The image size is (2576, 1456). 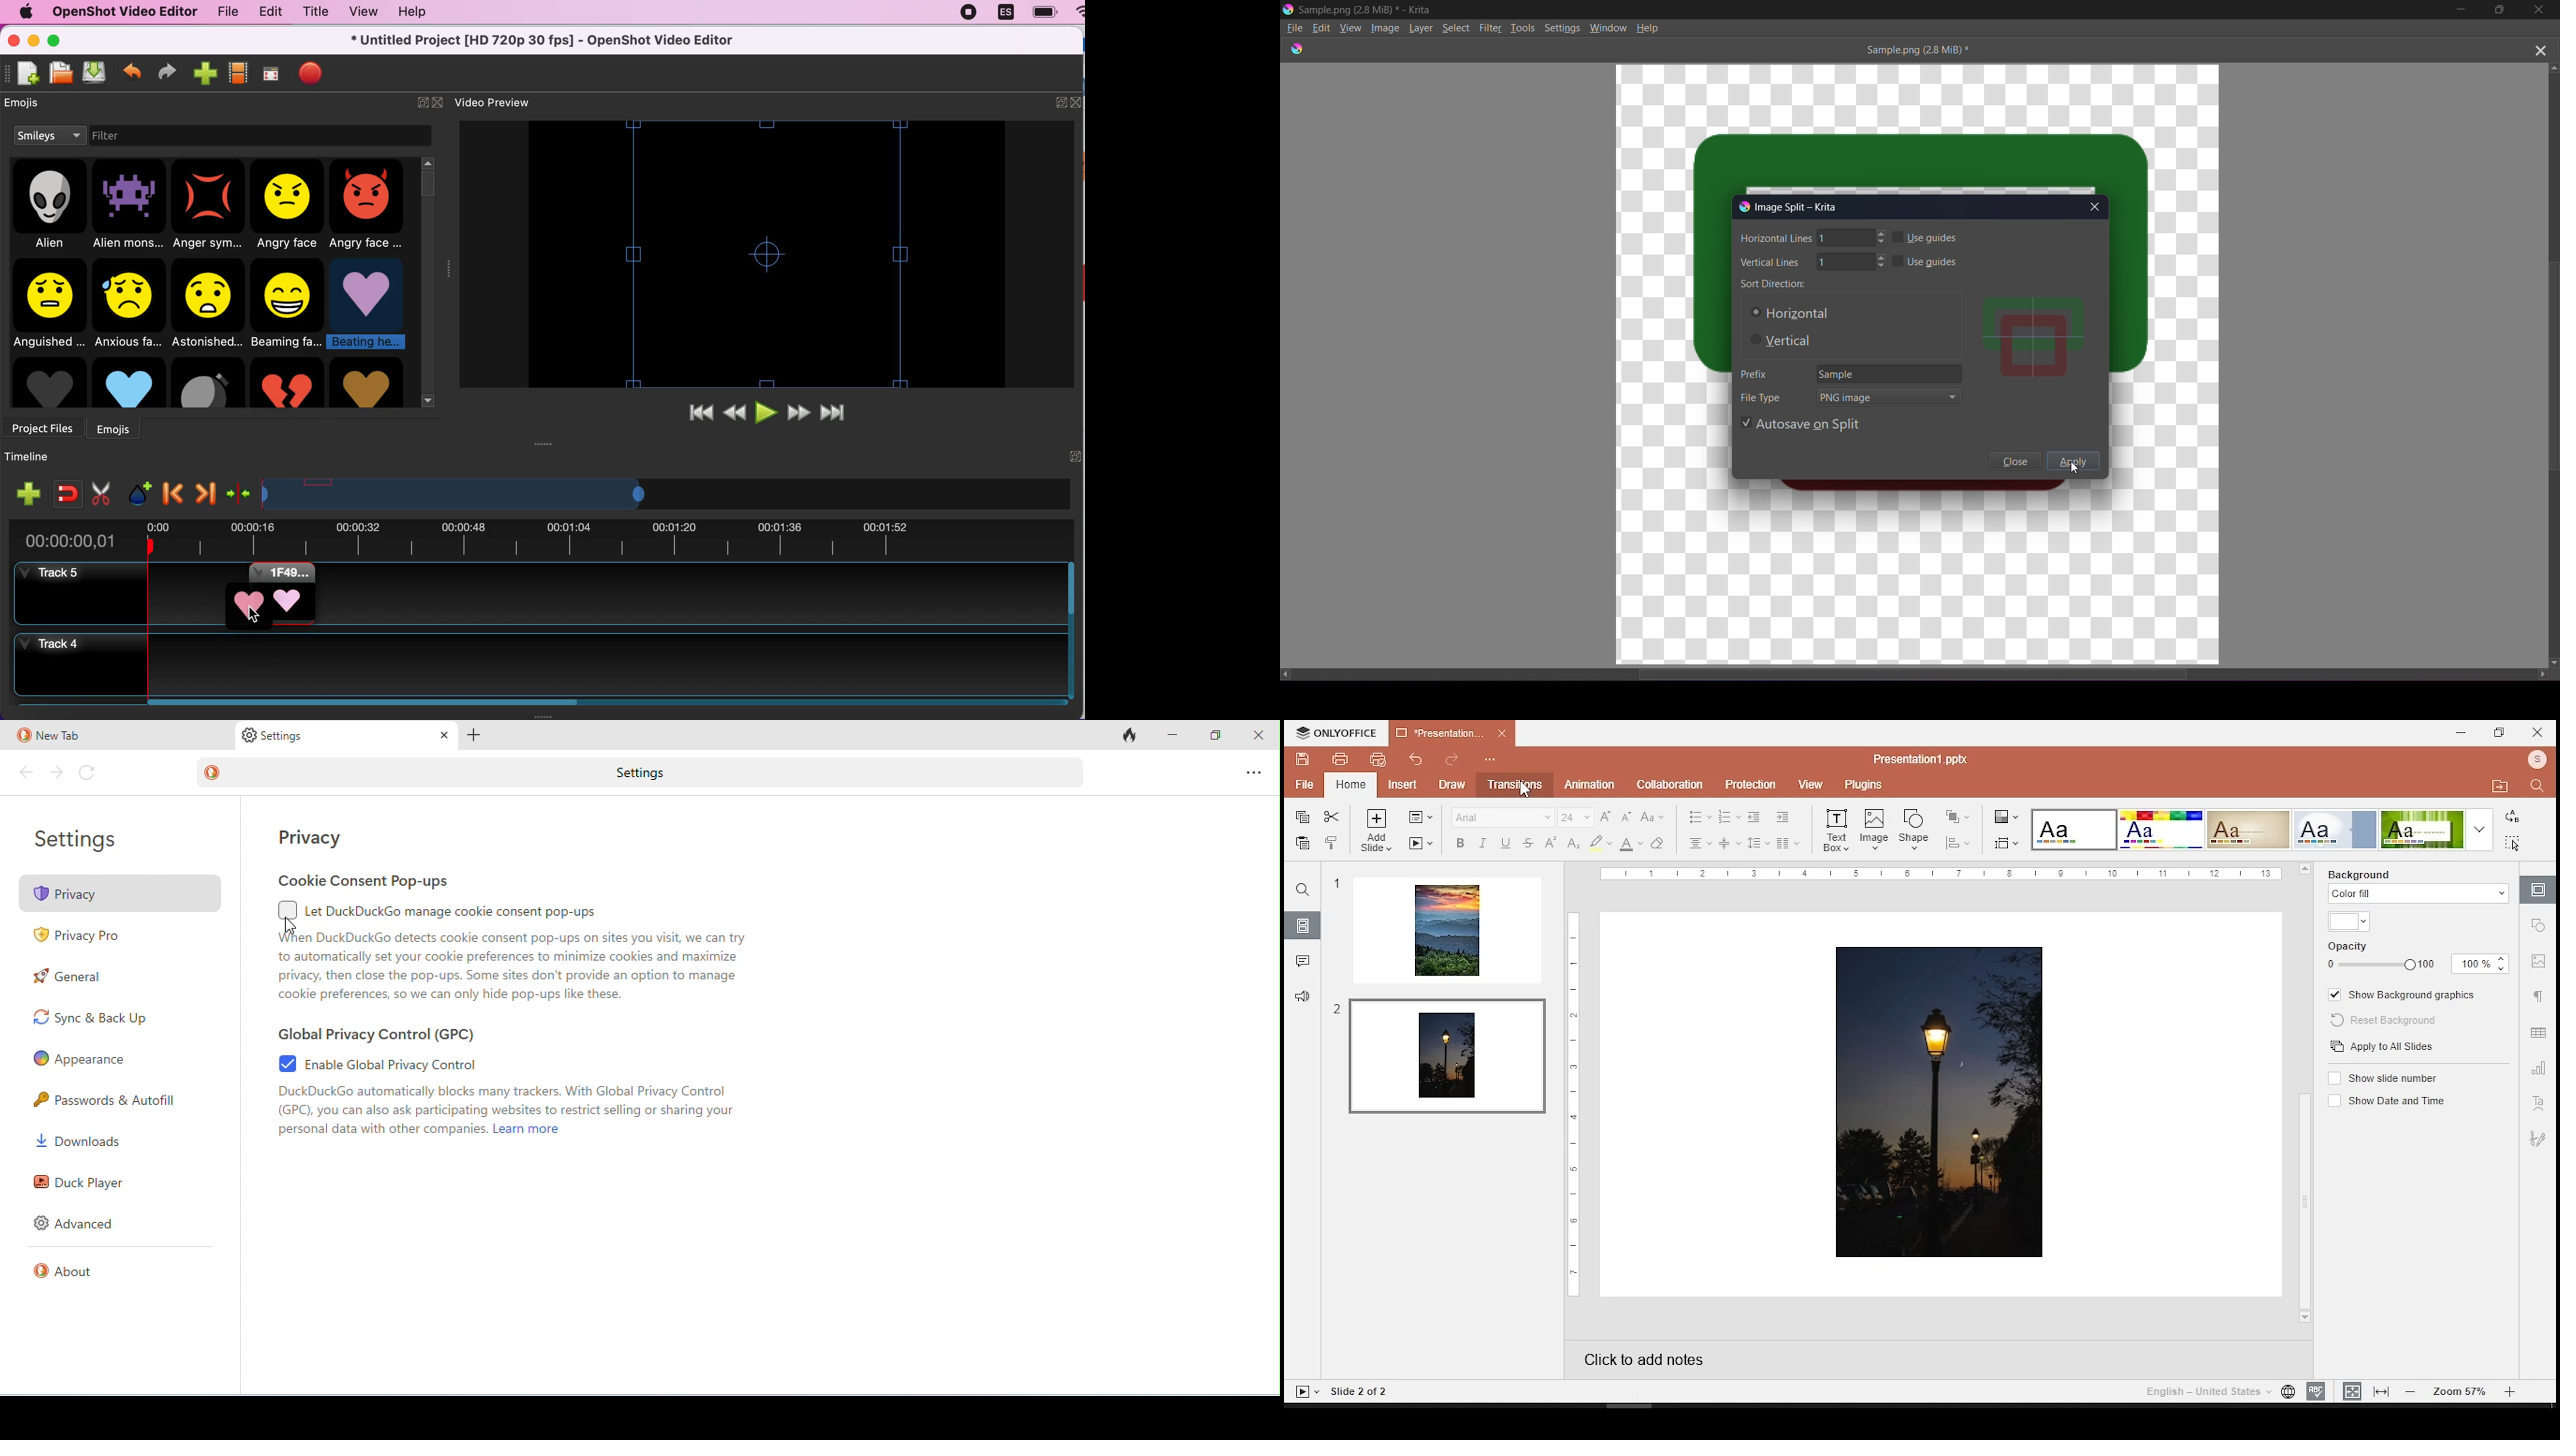 I want to click on next marker, so click(x=204, y=491).